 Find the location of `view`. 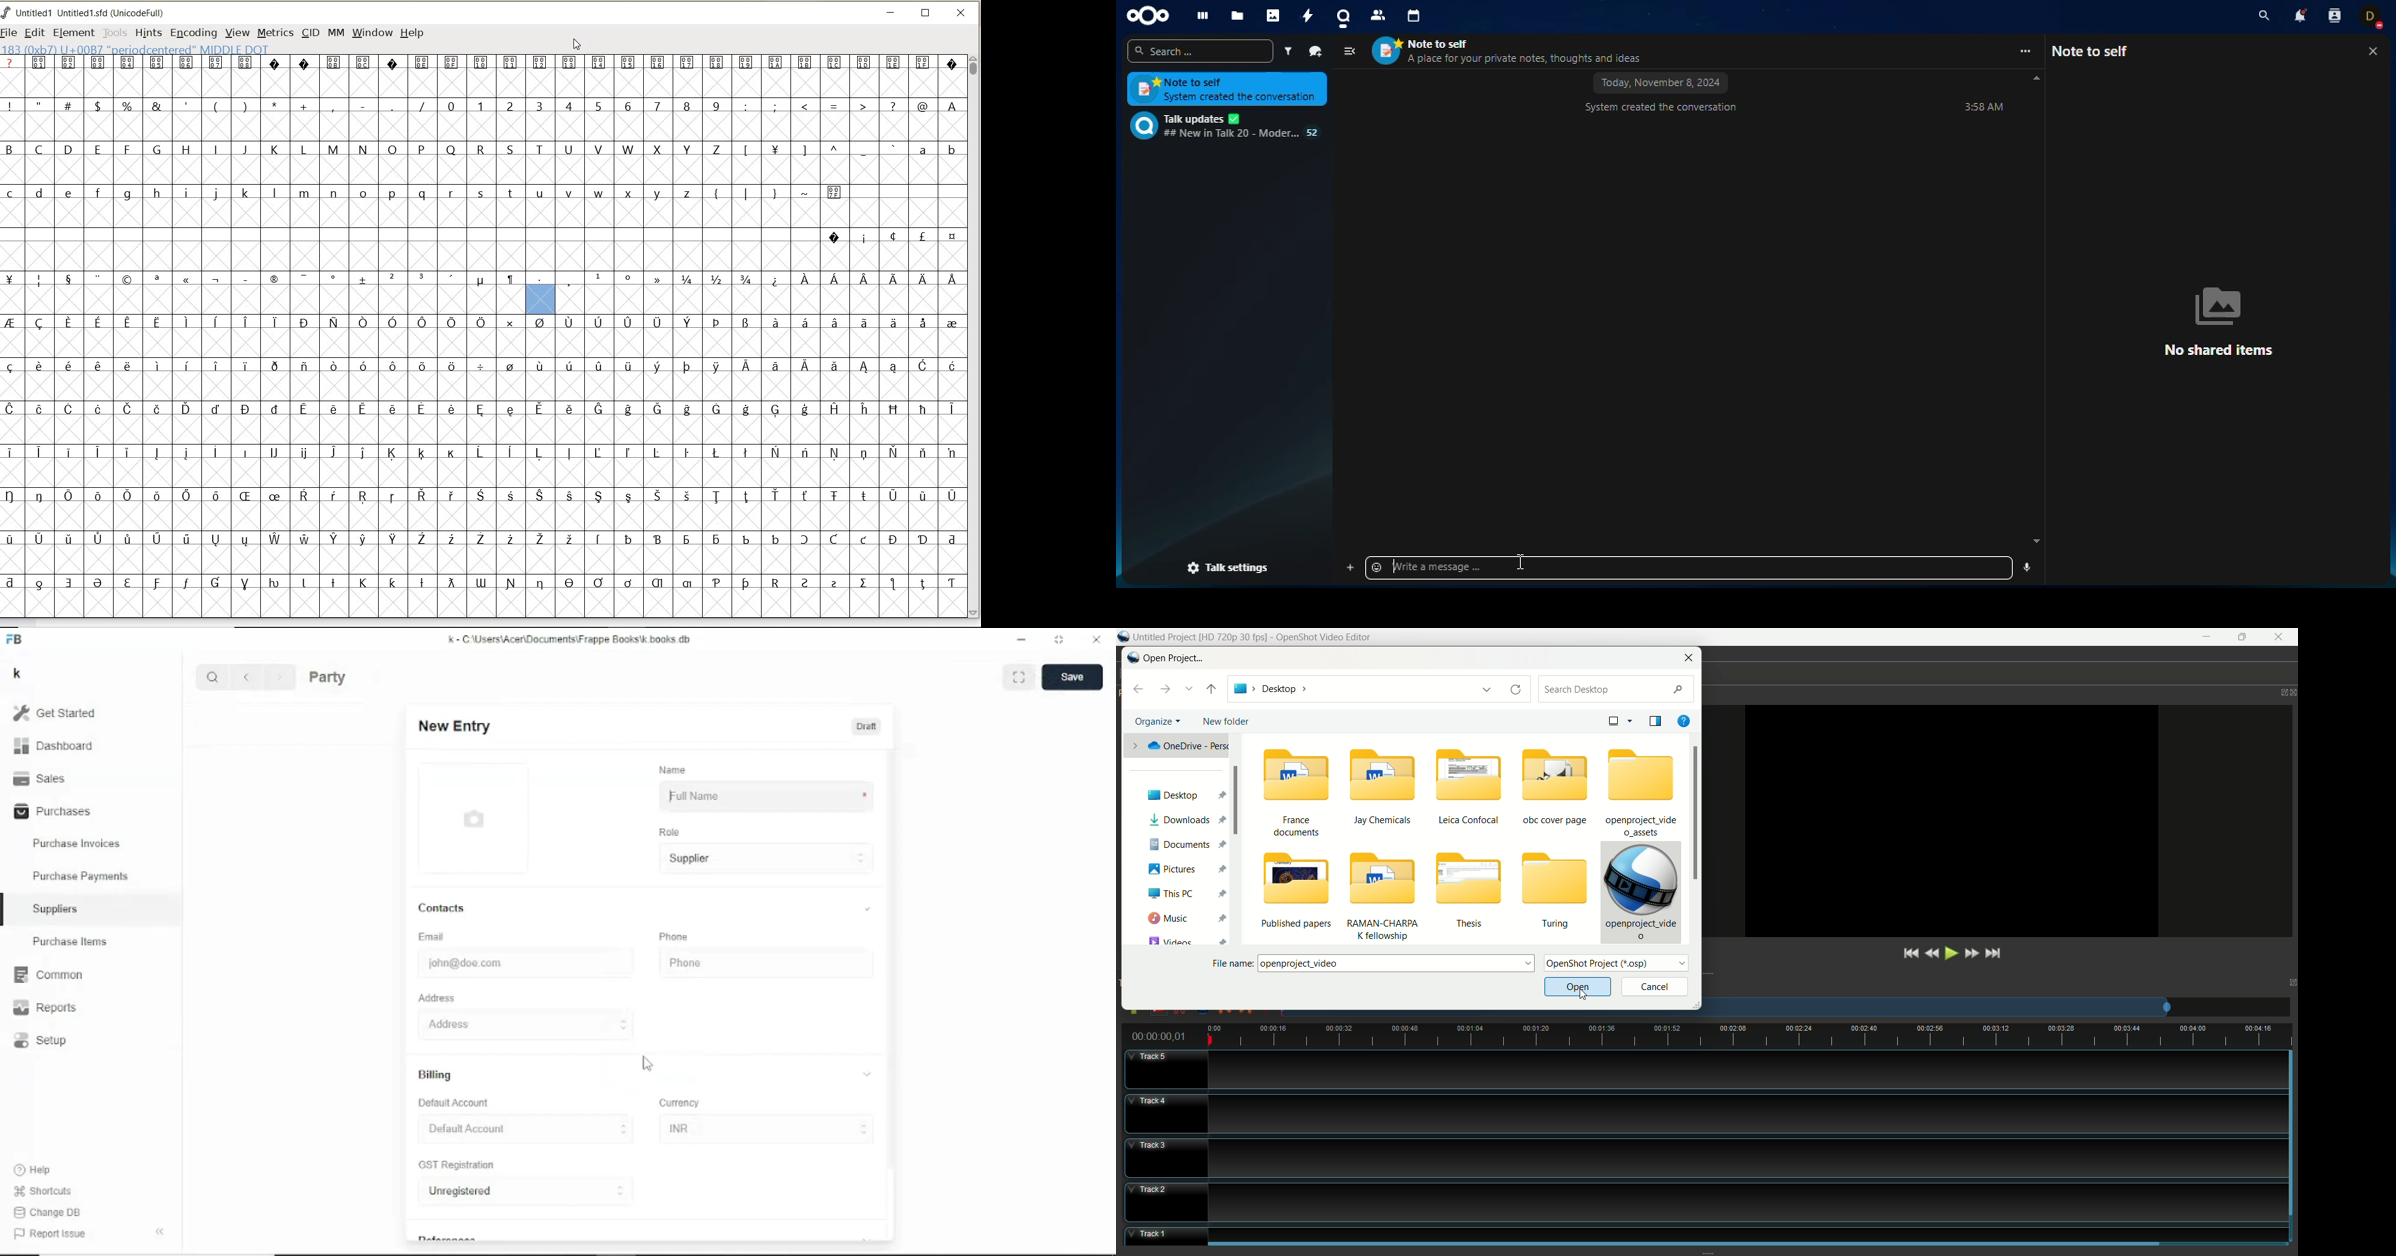

view is located at coordinates (1349, 52).